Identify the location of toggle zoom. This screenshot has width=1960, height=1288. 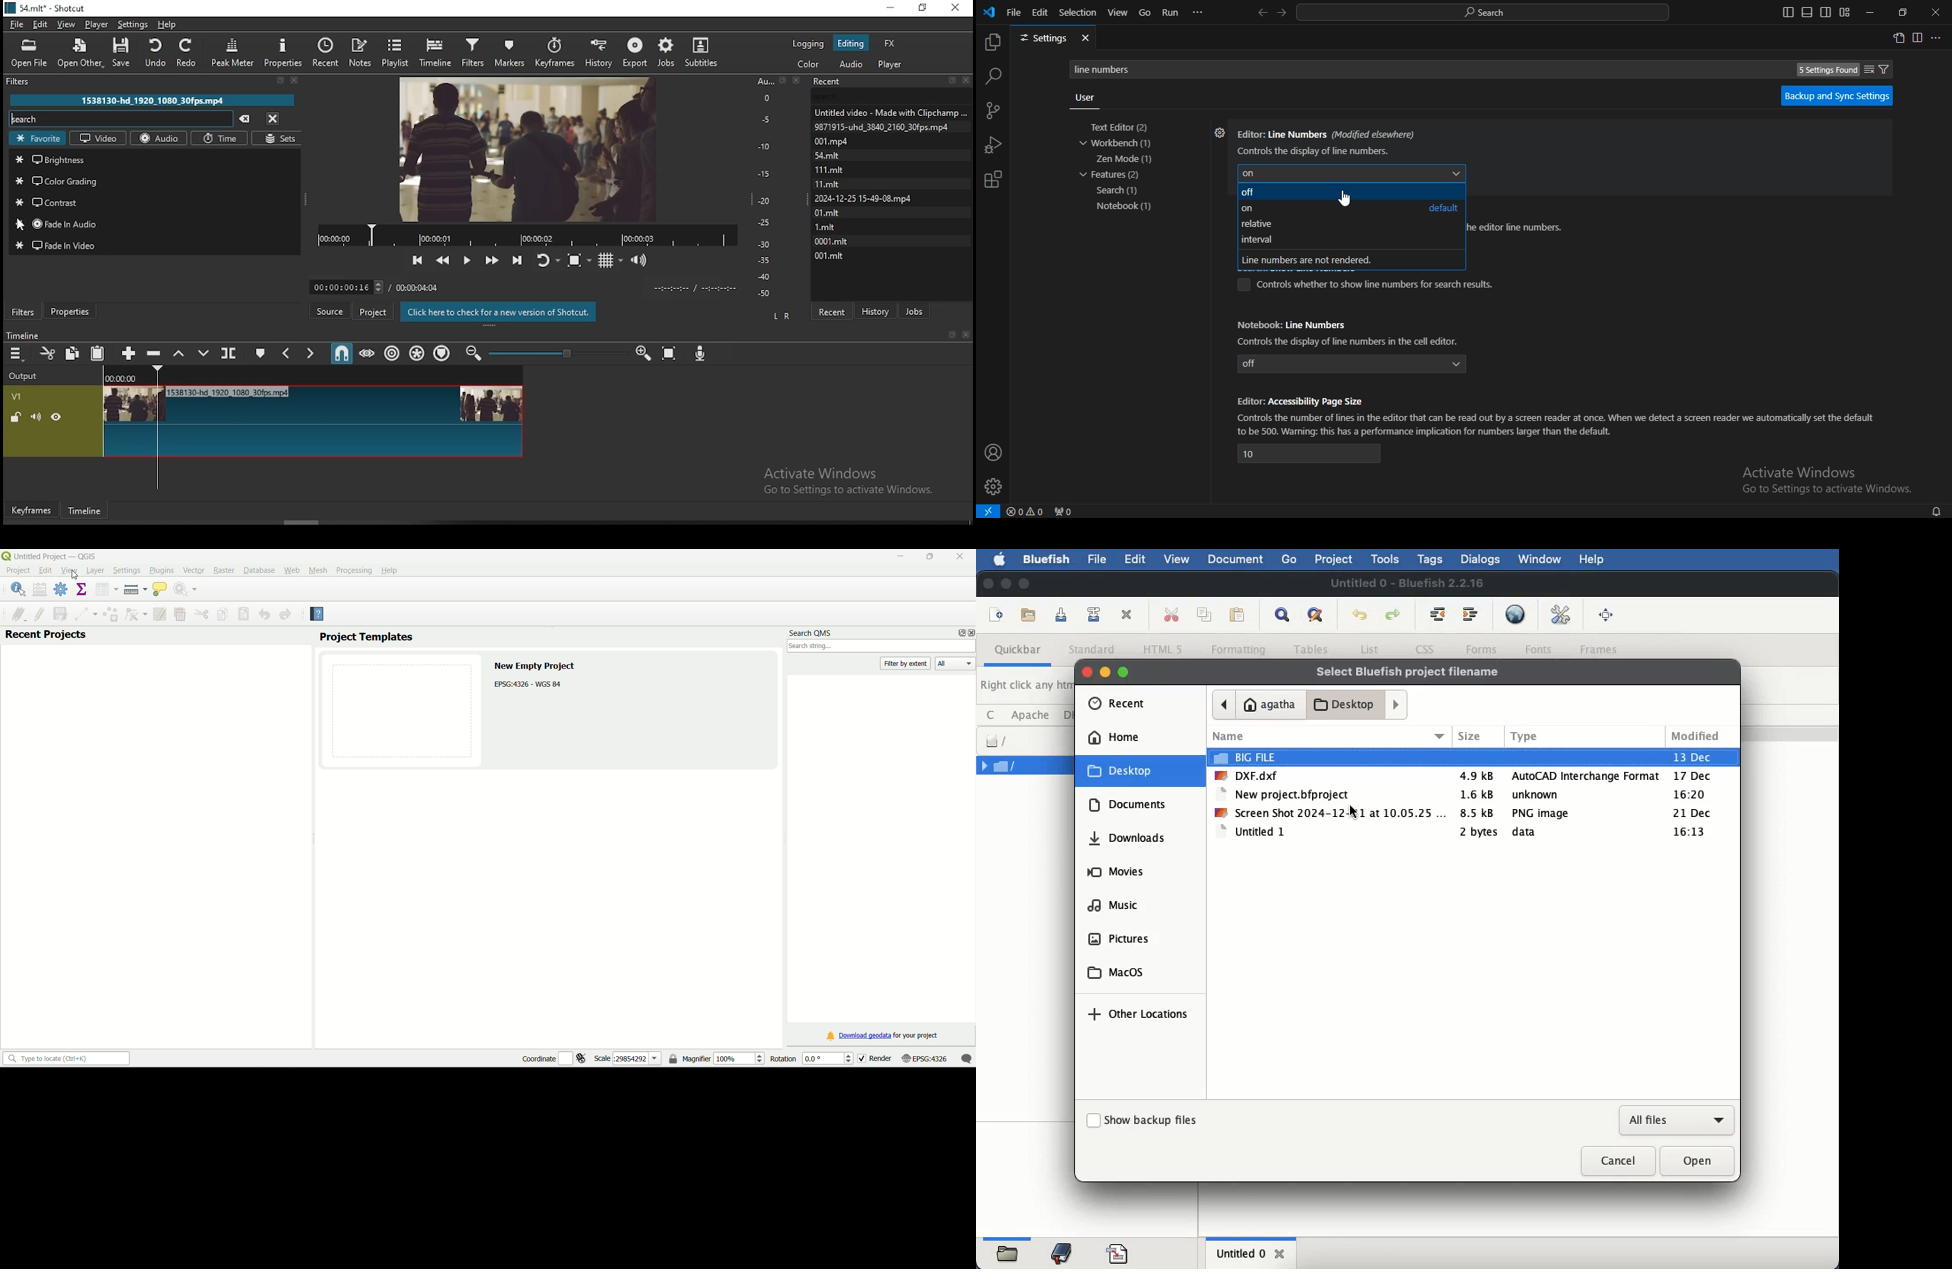
(579, 258).